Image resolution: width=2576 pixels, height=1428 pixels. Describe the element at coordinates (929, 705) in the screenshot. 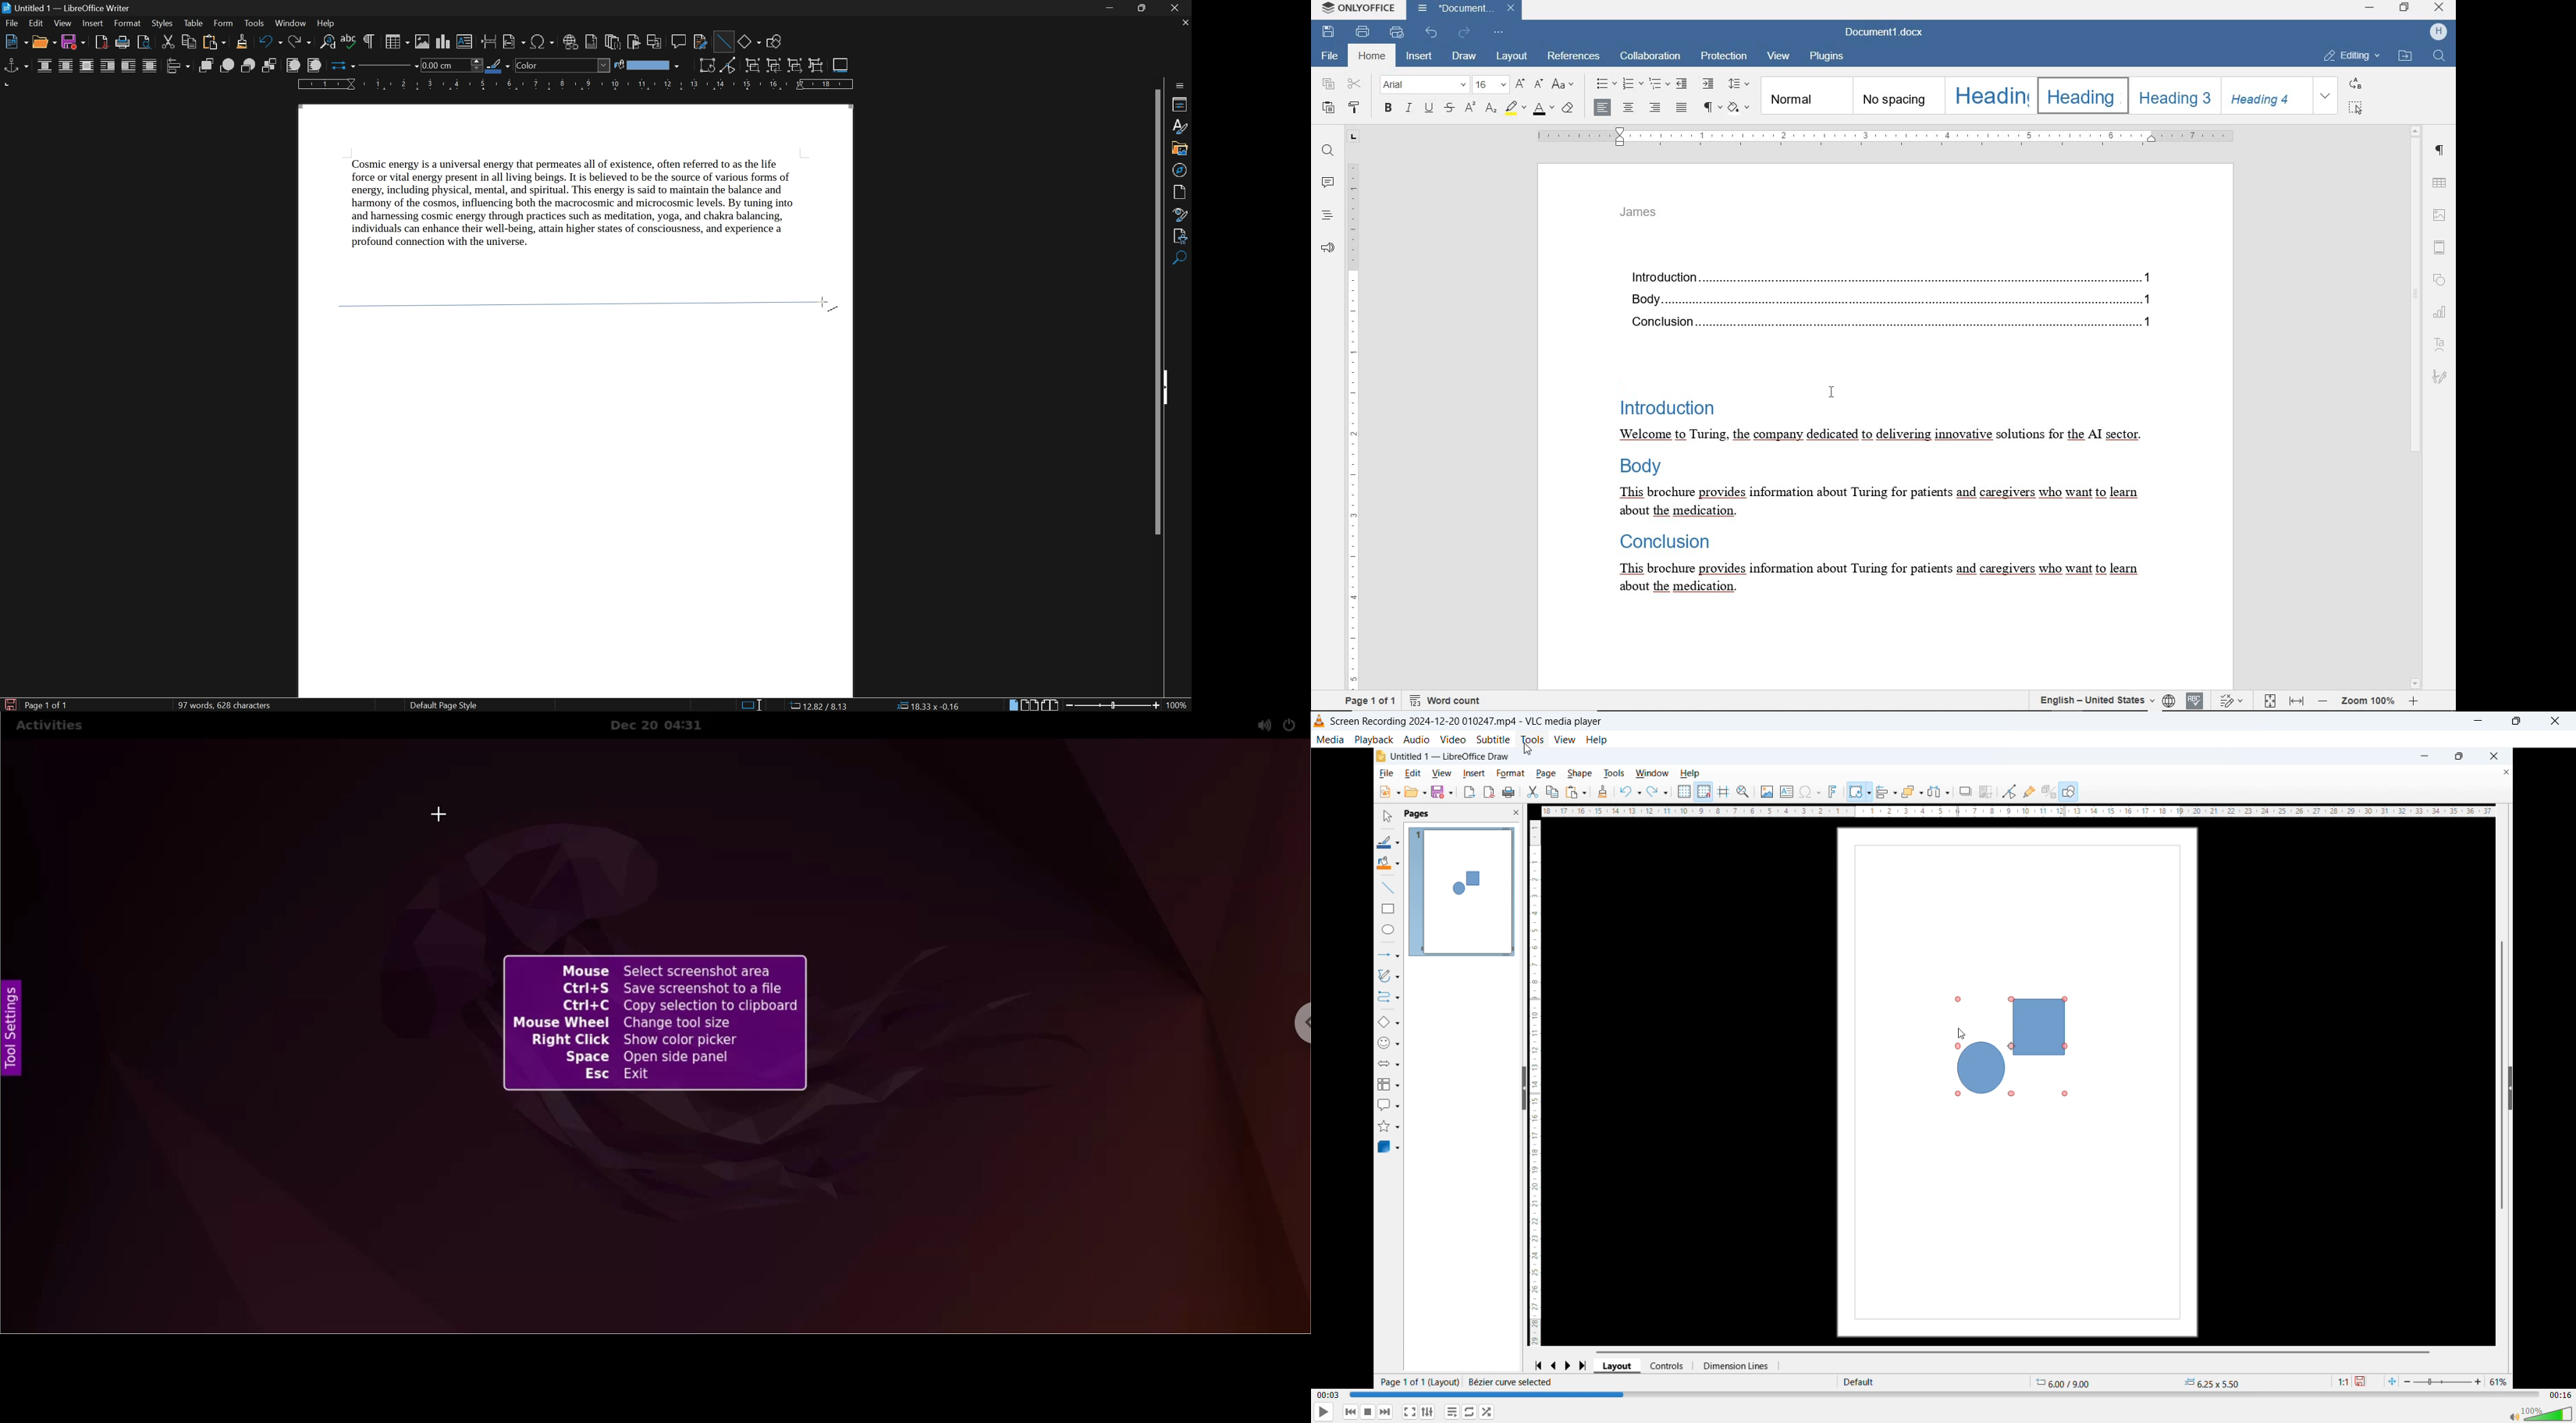

I see `Dimensions` at that location.